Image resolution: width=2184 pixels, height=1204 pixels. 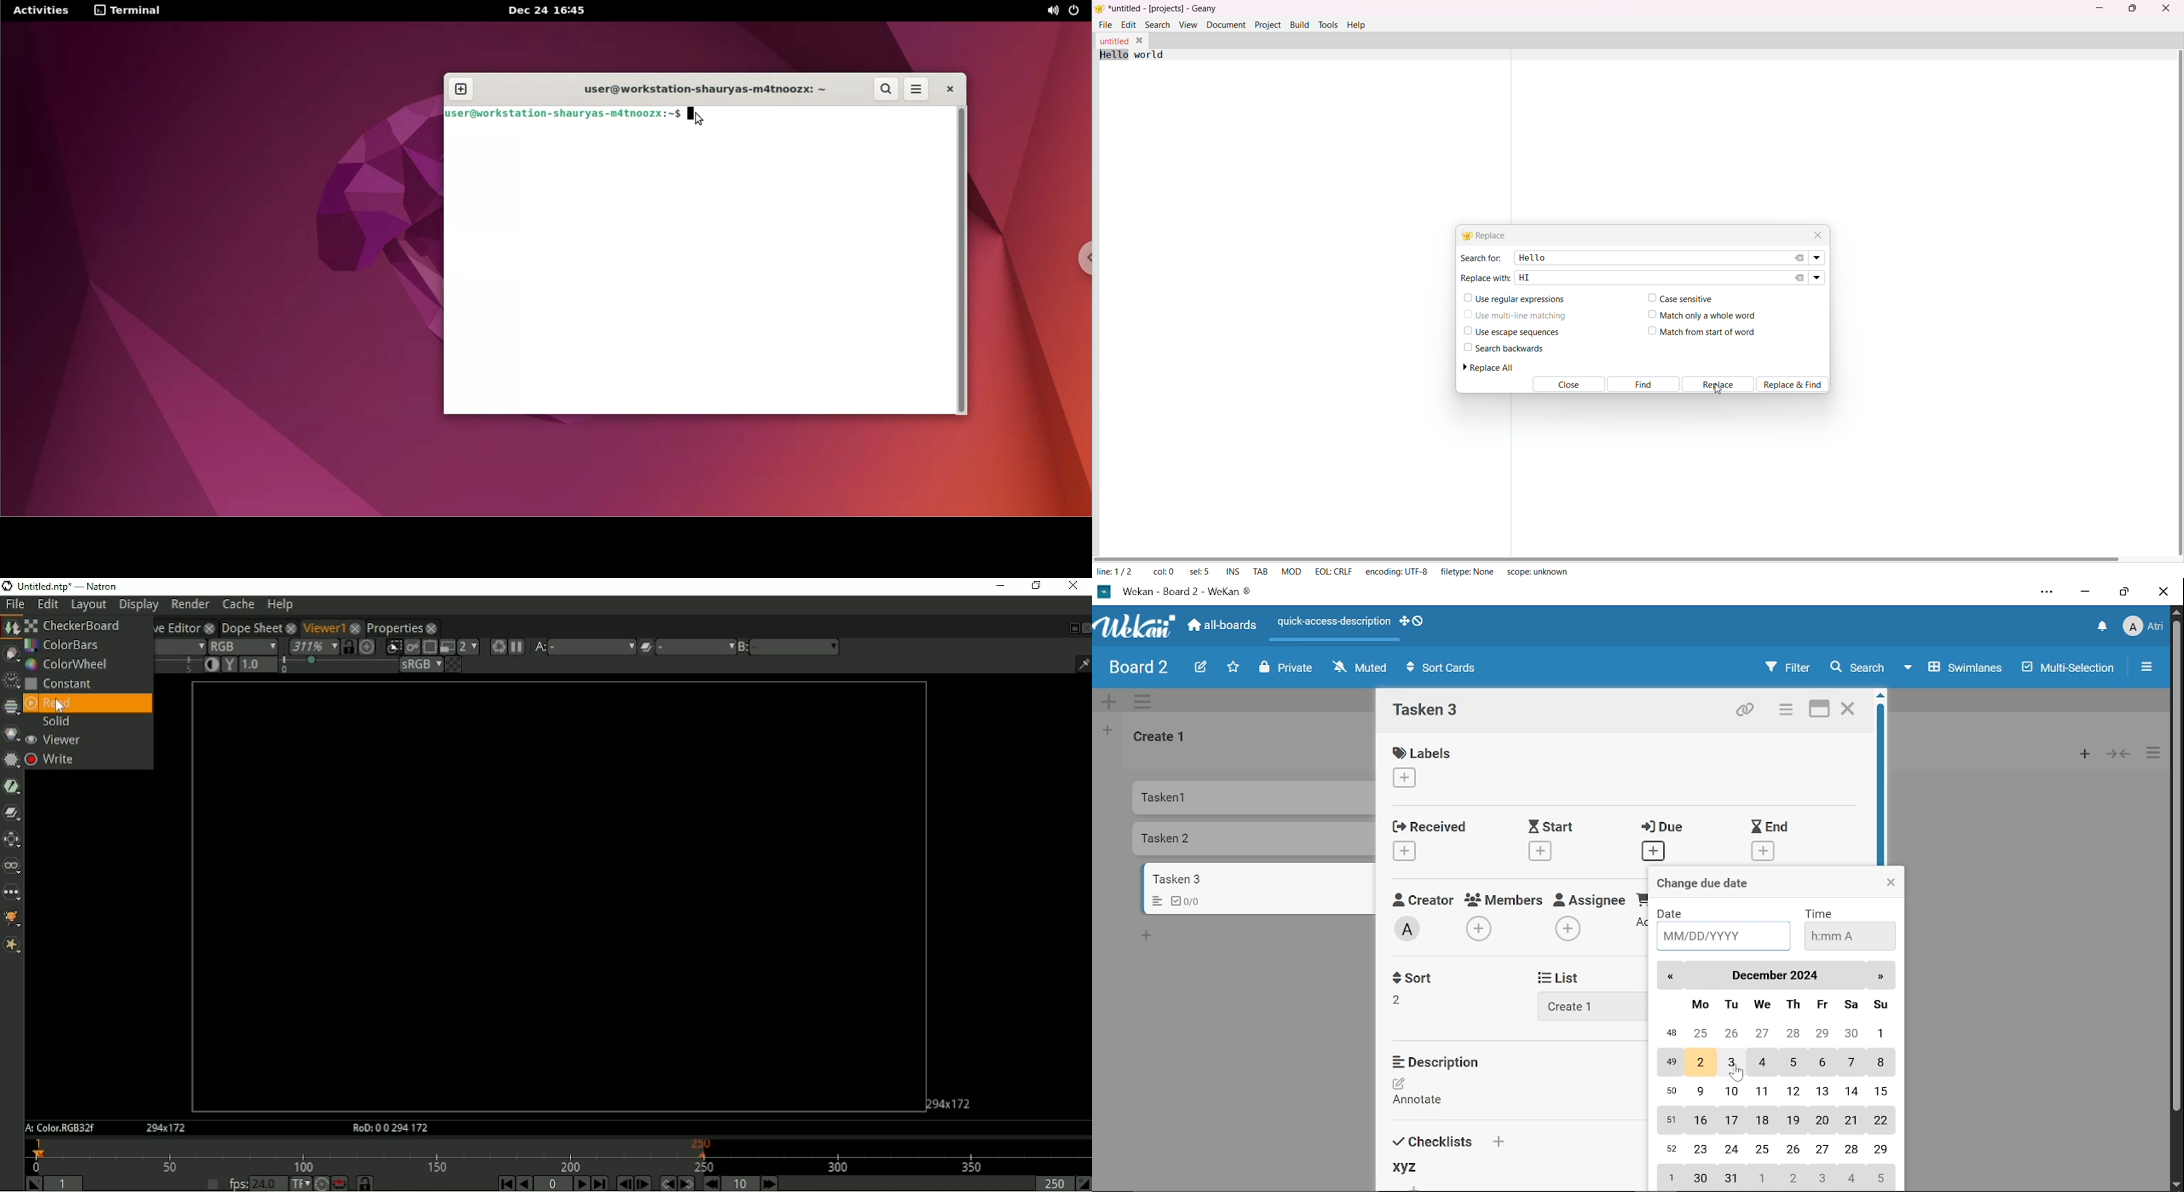 I want to click on maximize, so click(x=2131, y=7).